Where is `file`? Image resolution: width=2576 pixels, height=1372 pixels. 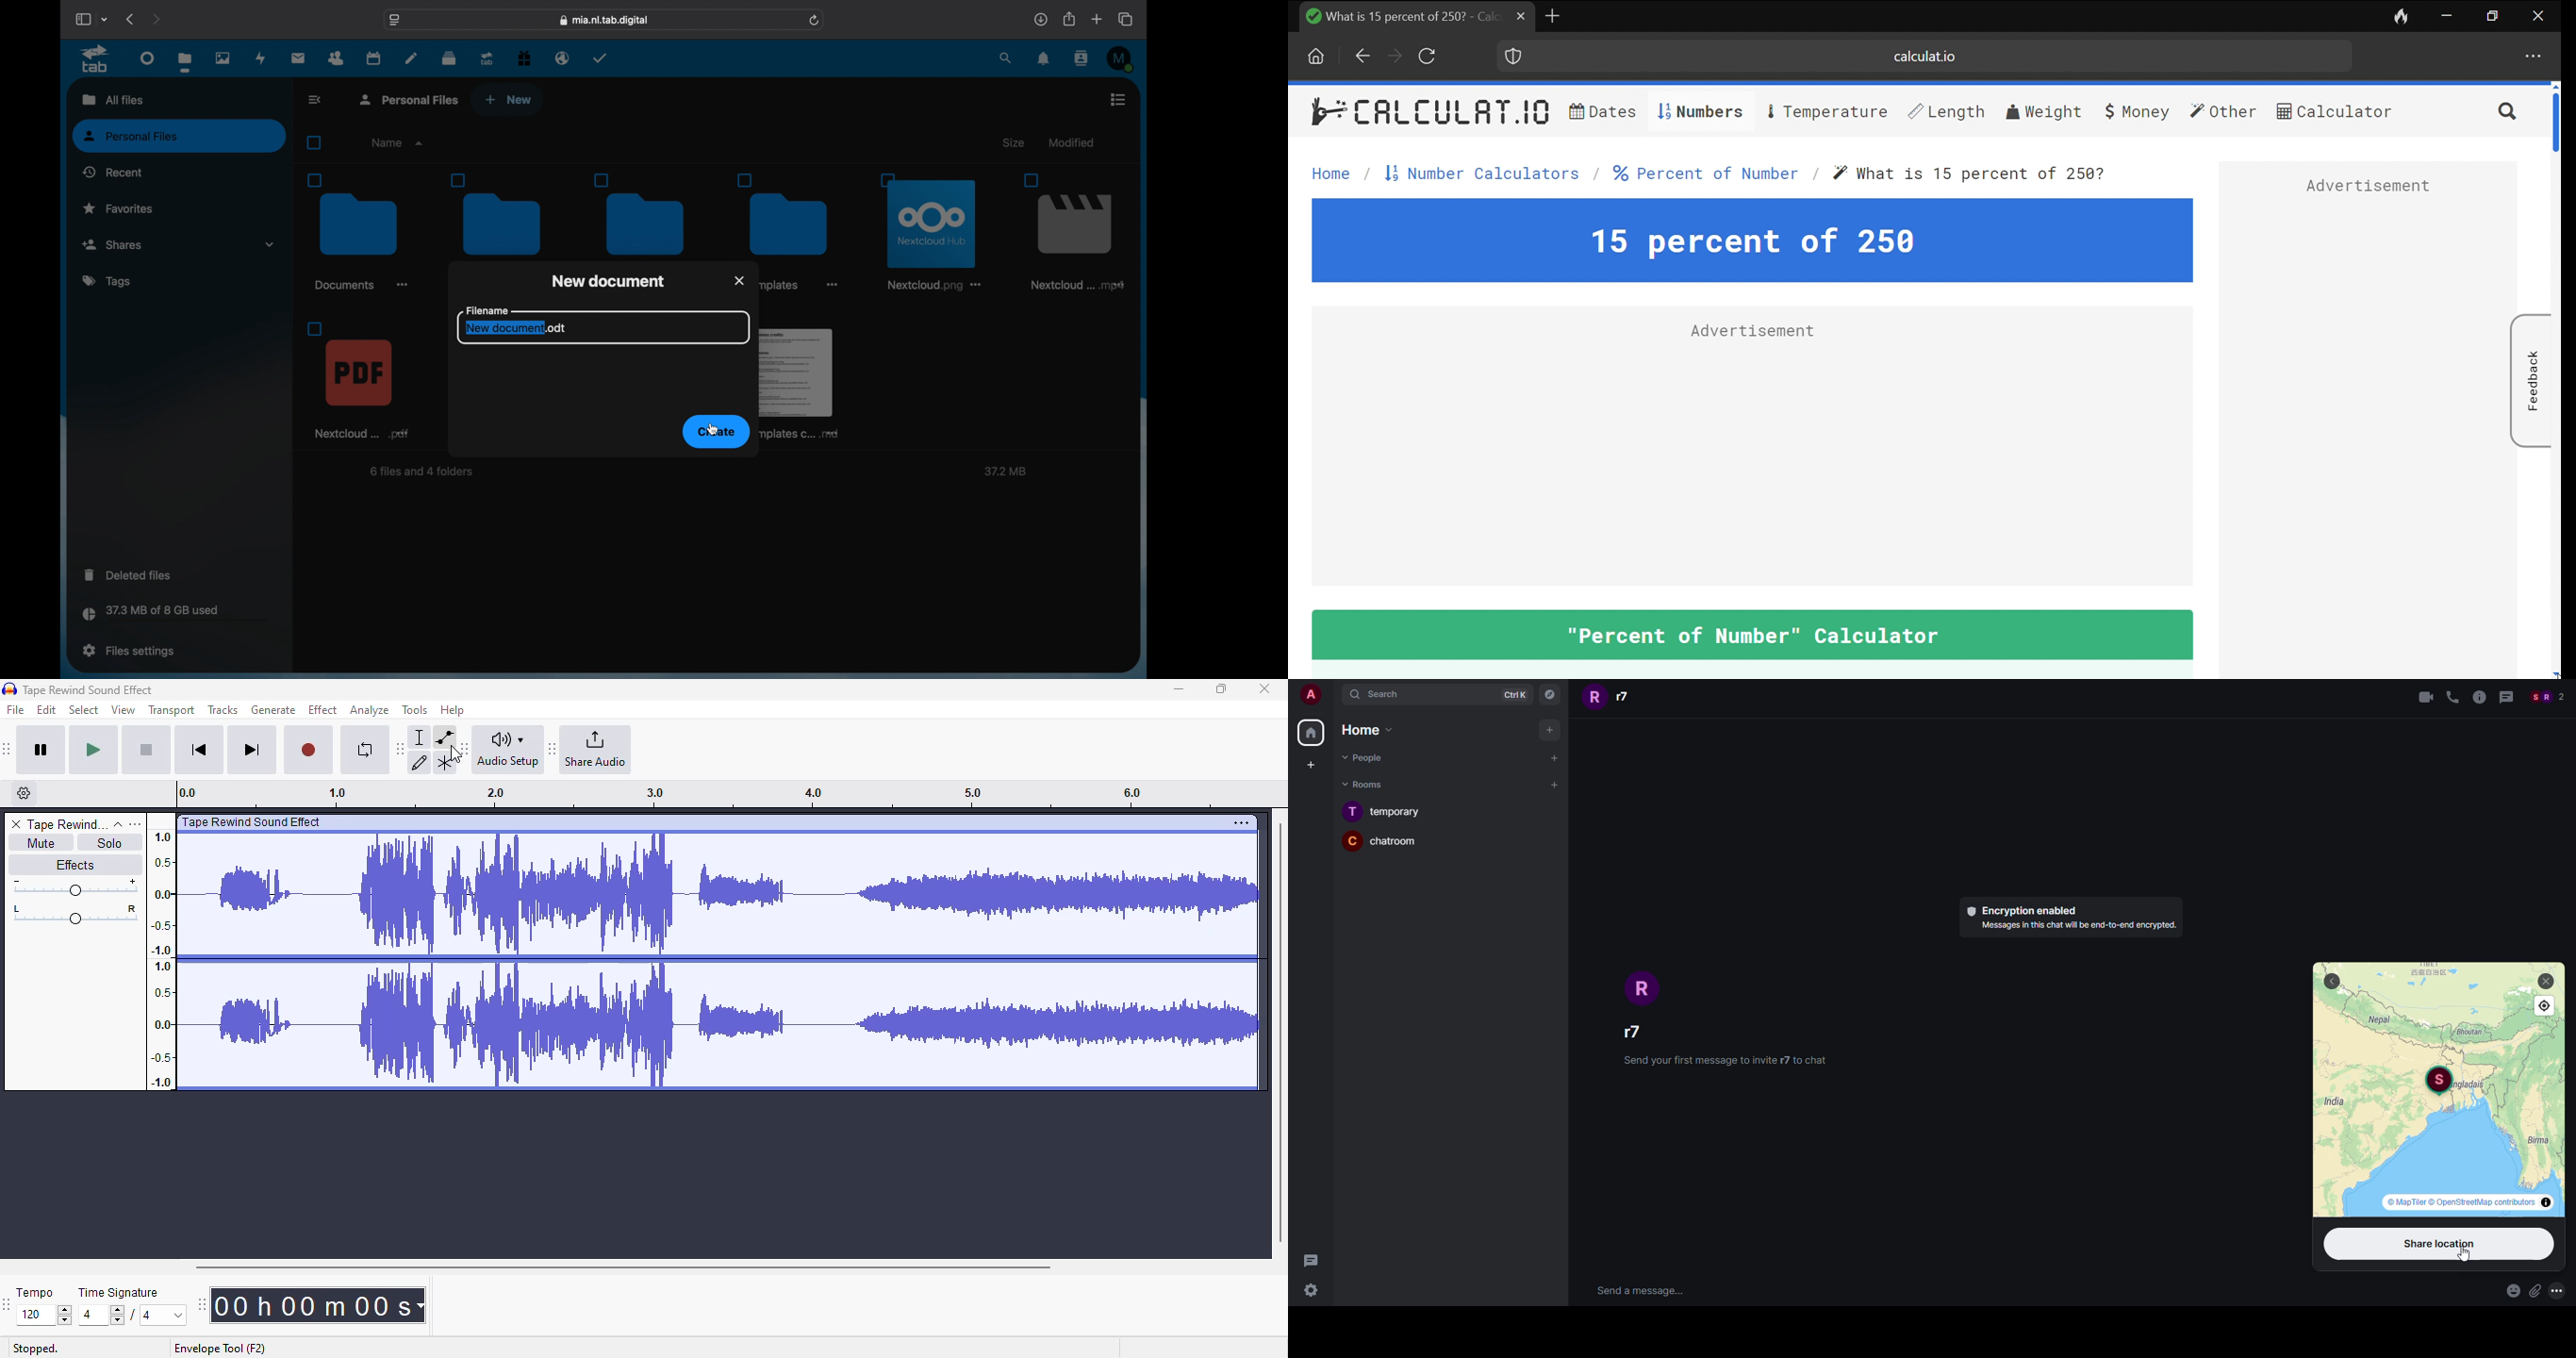
file is located at coordinates (1071, 232).